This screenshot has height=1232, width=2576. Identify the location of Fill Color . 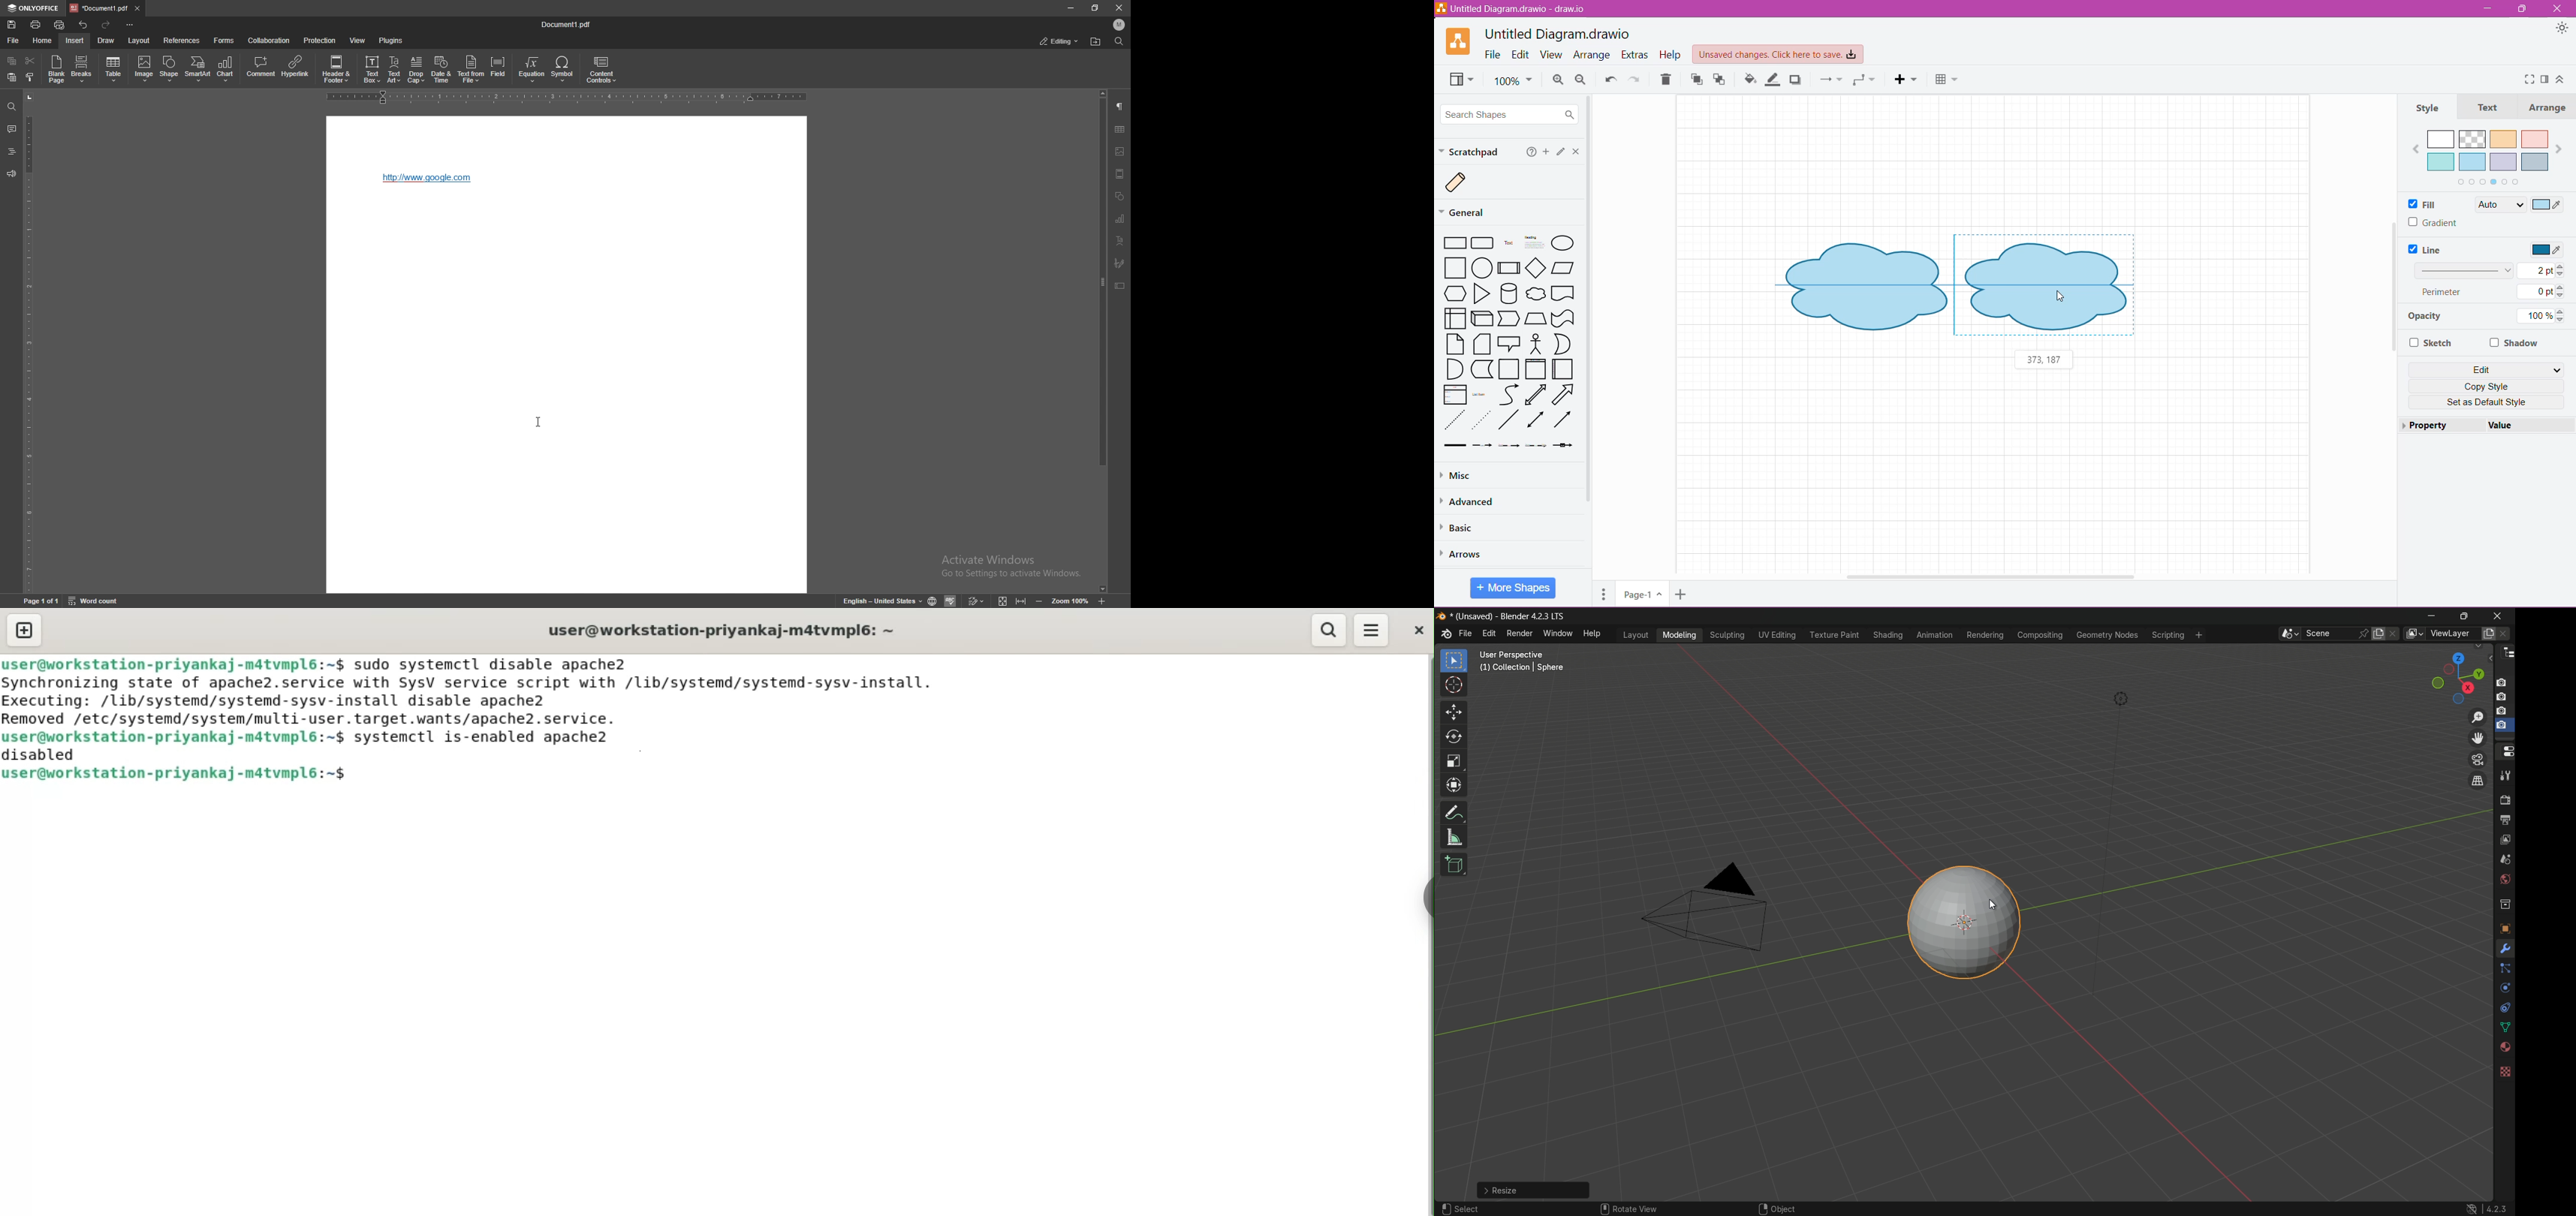
(2426, 205).